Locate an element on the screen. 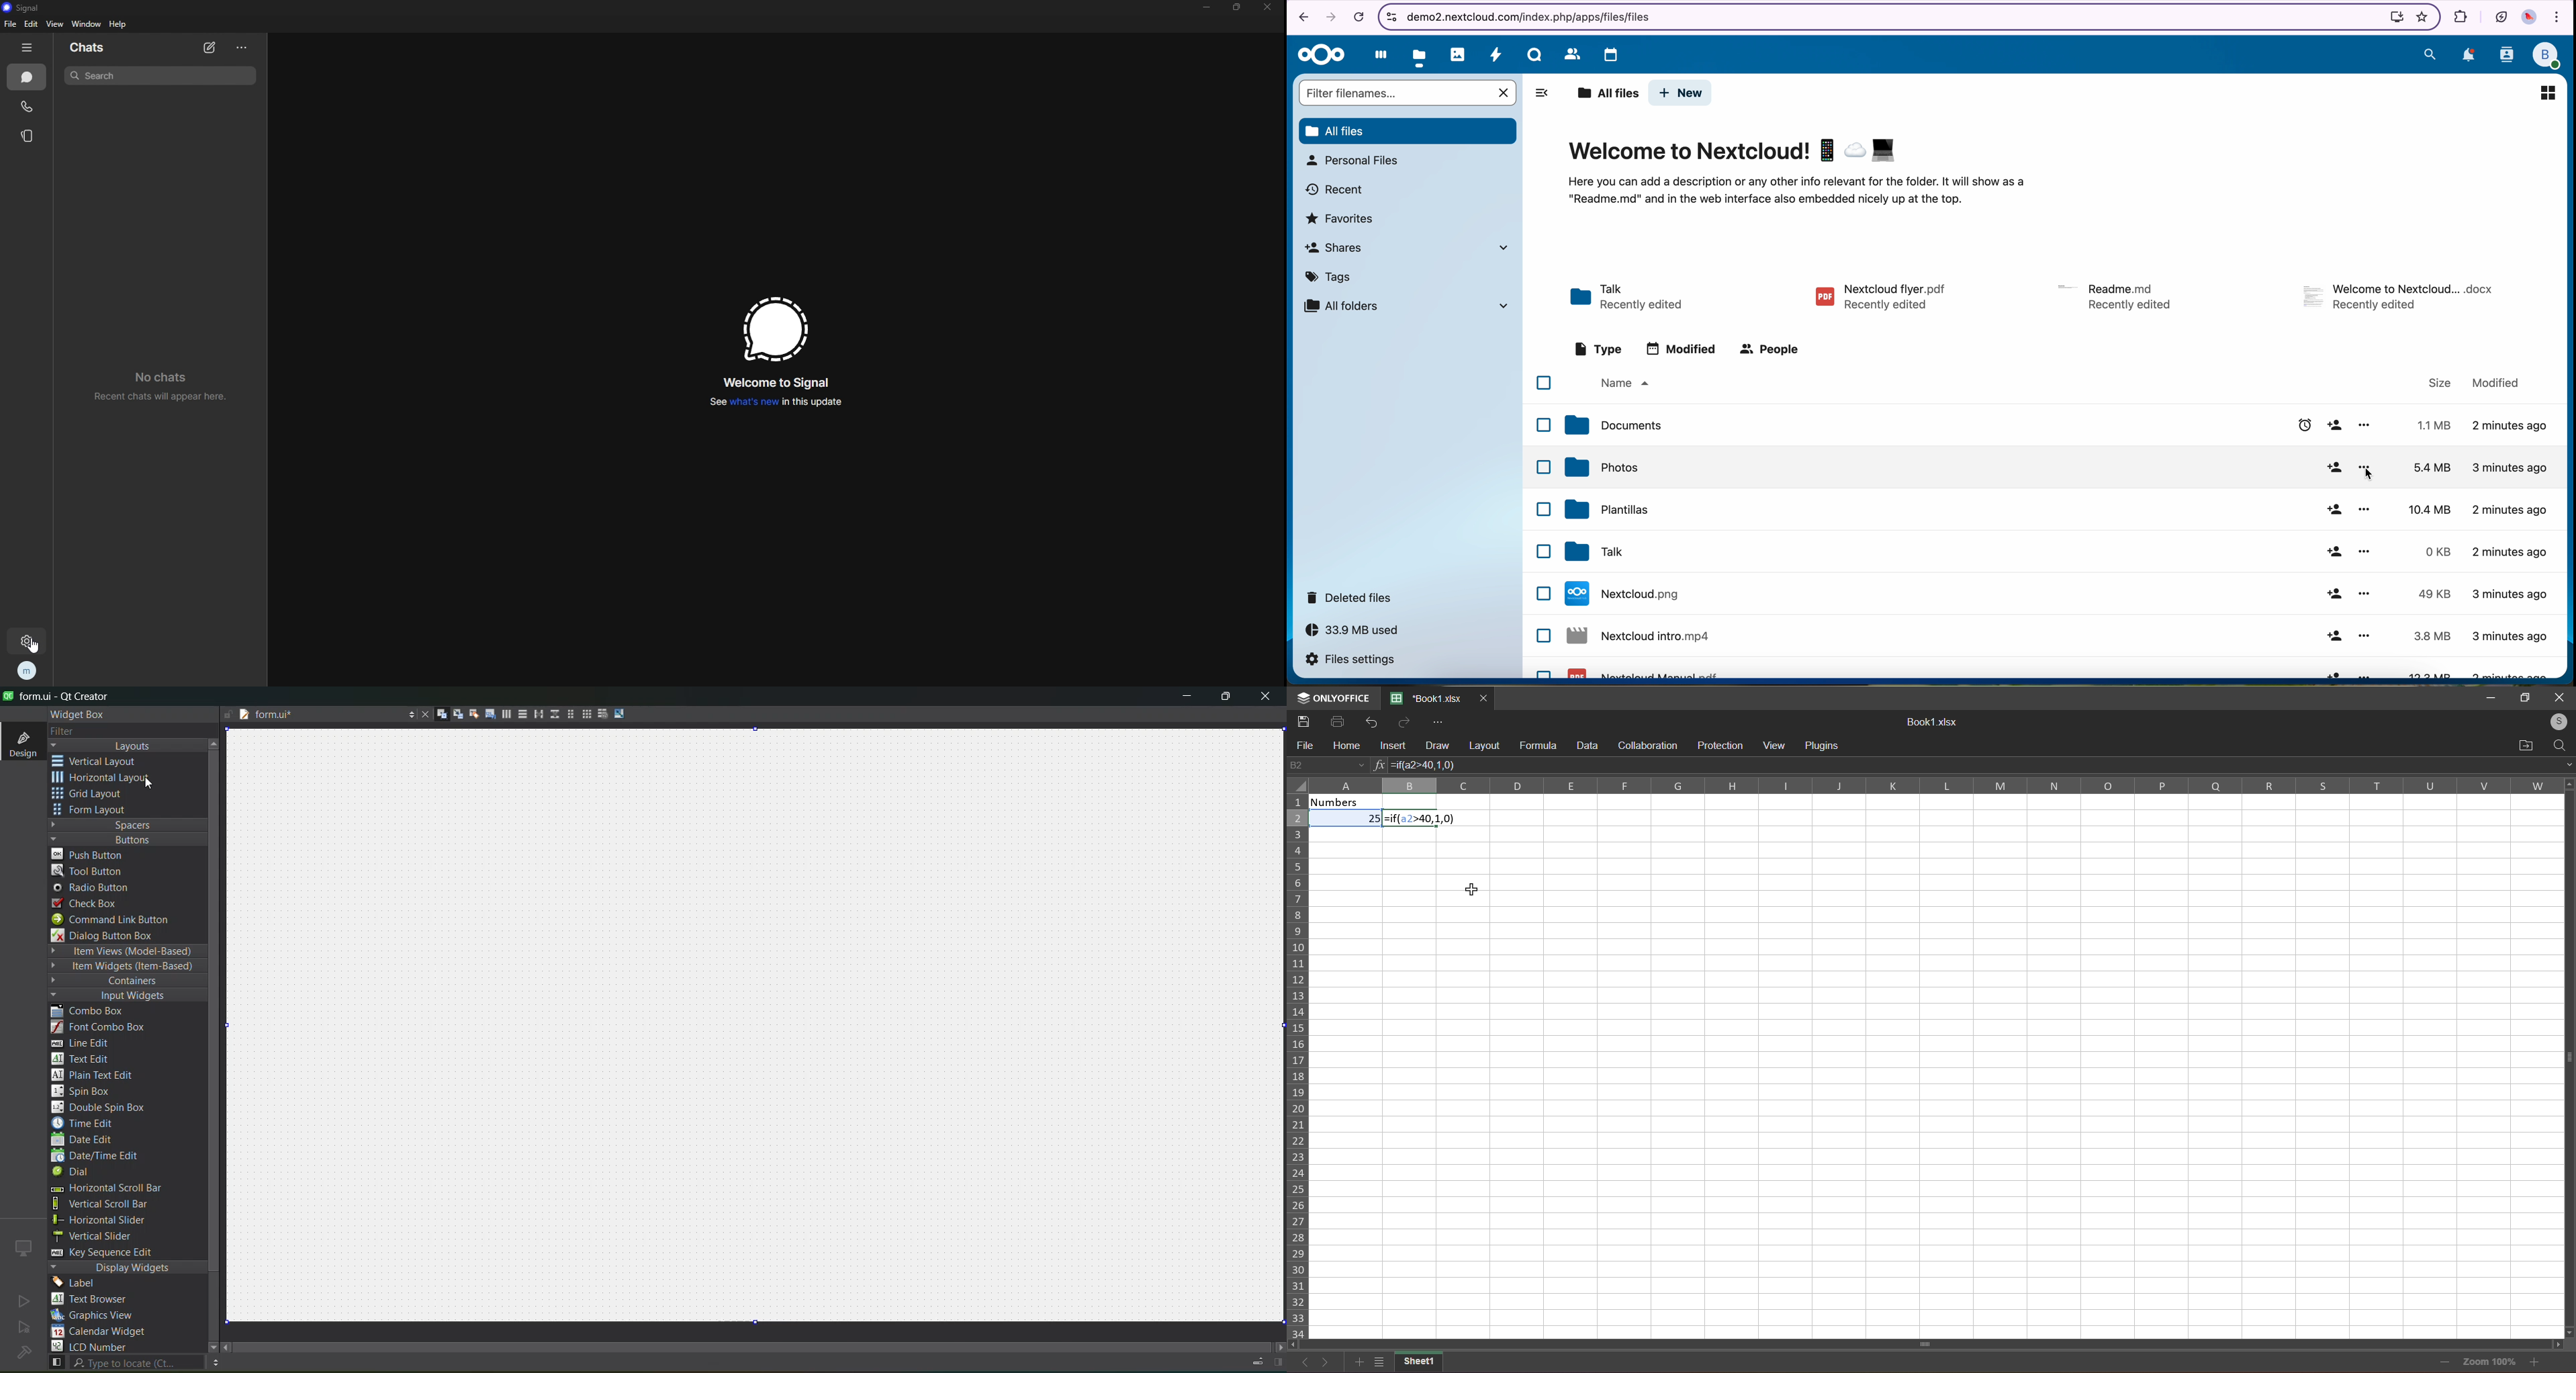 This screenshot has height=1400, width=2576. Talk folder is located at coordinates (1631, 295).